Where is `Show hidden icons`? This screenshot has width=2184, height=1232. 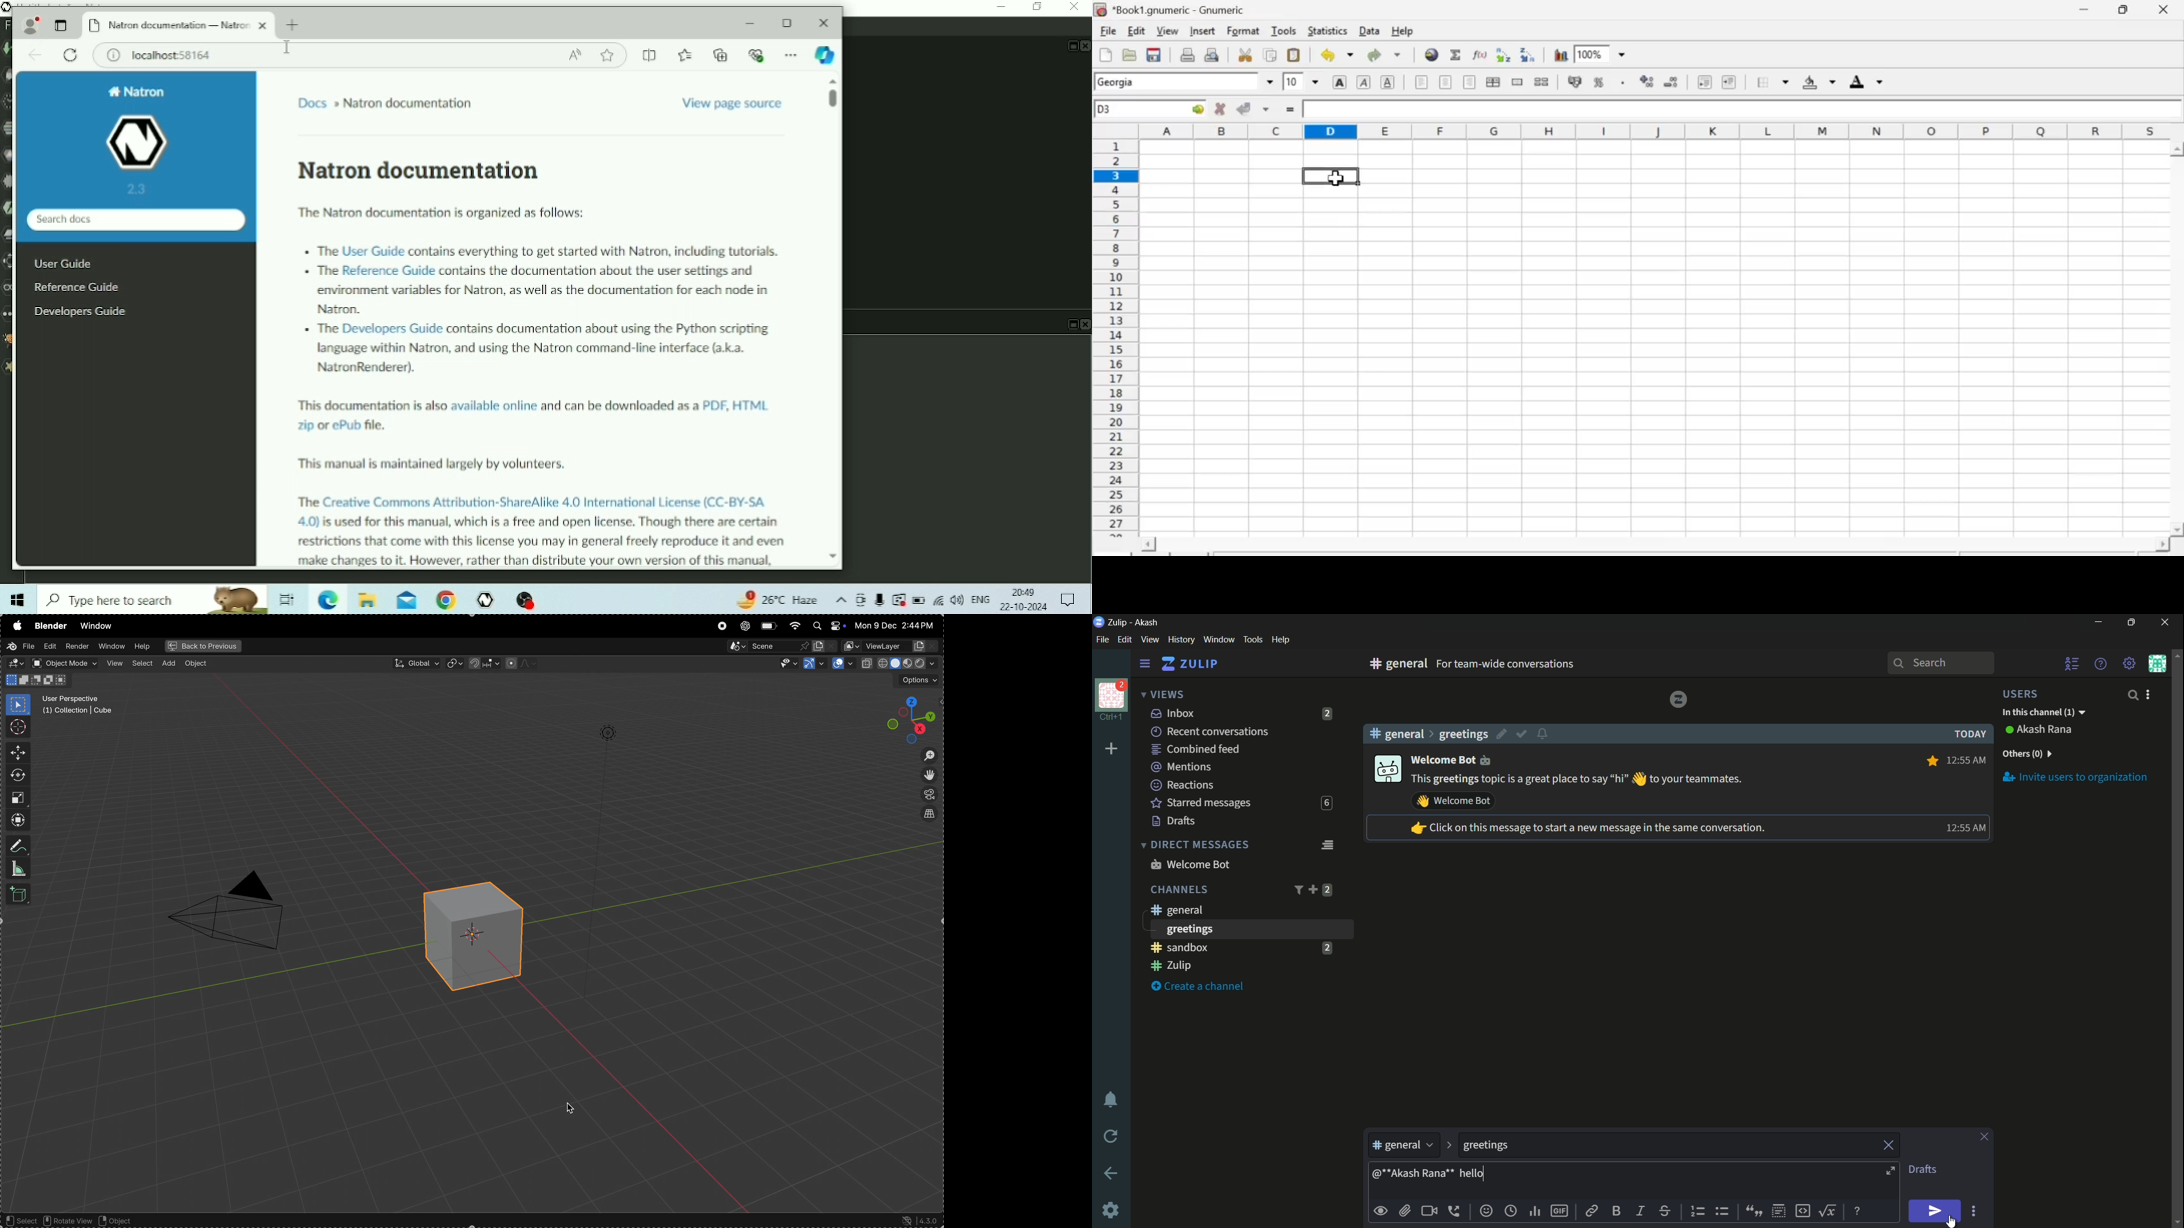
Show hidden icons is located at coordinates (841, 600).